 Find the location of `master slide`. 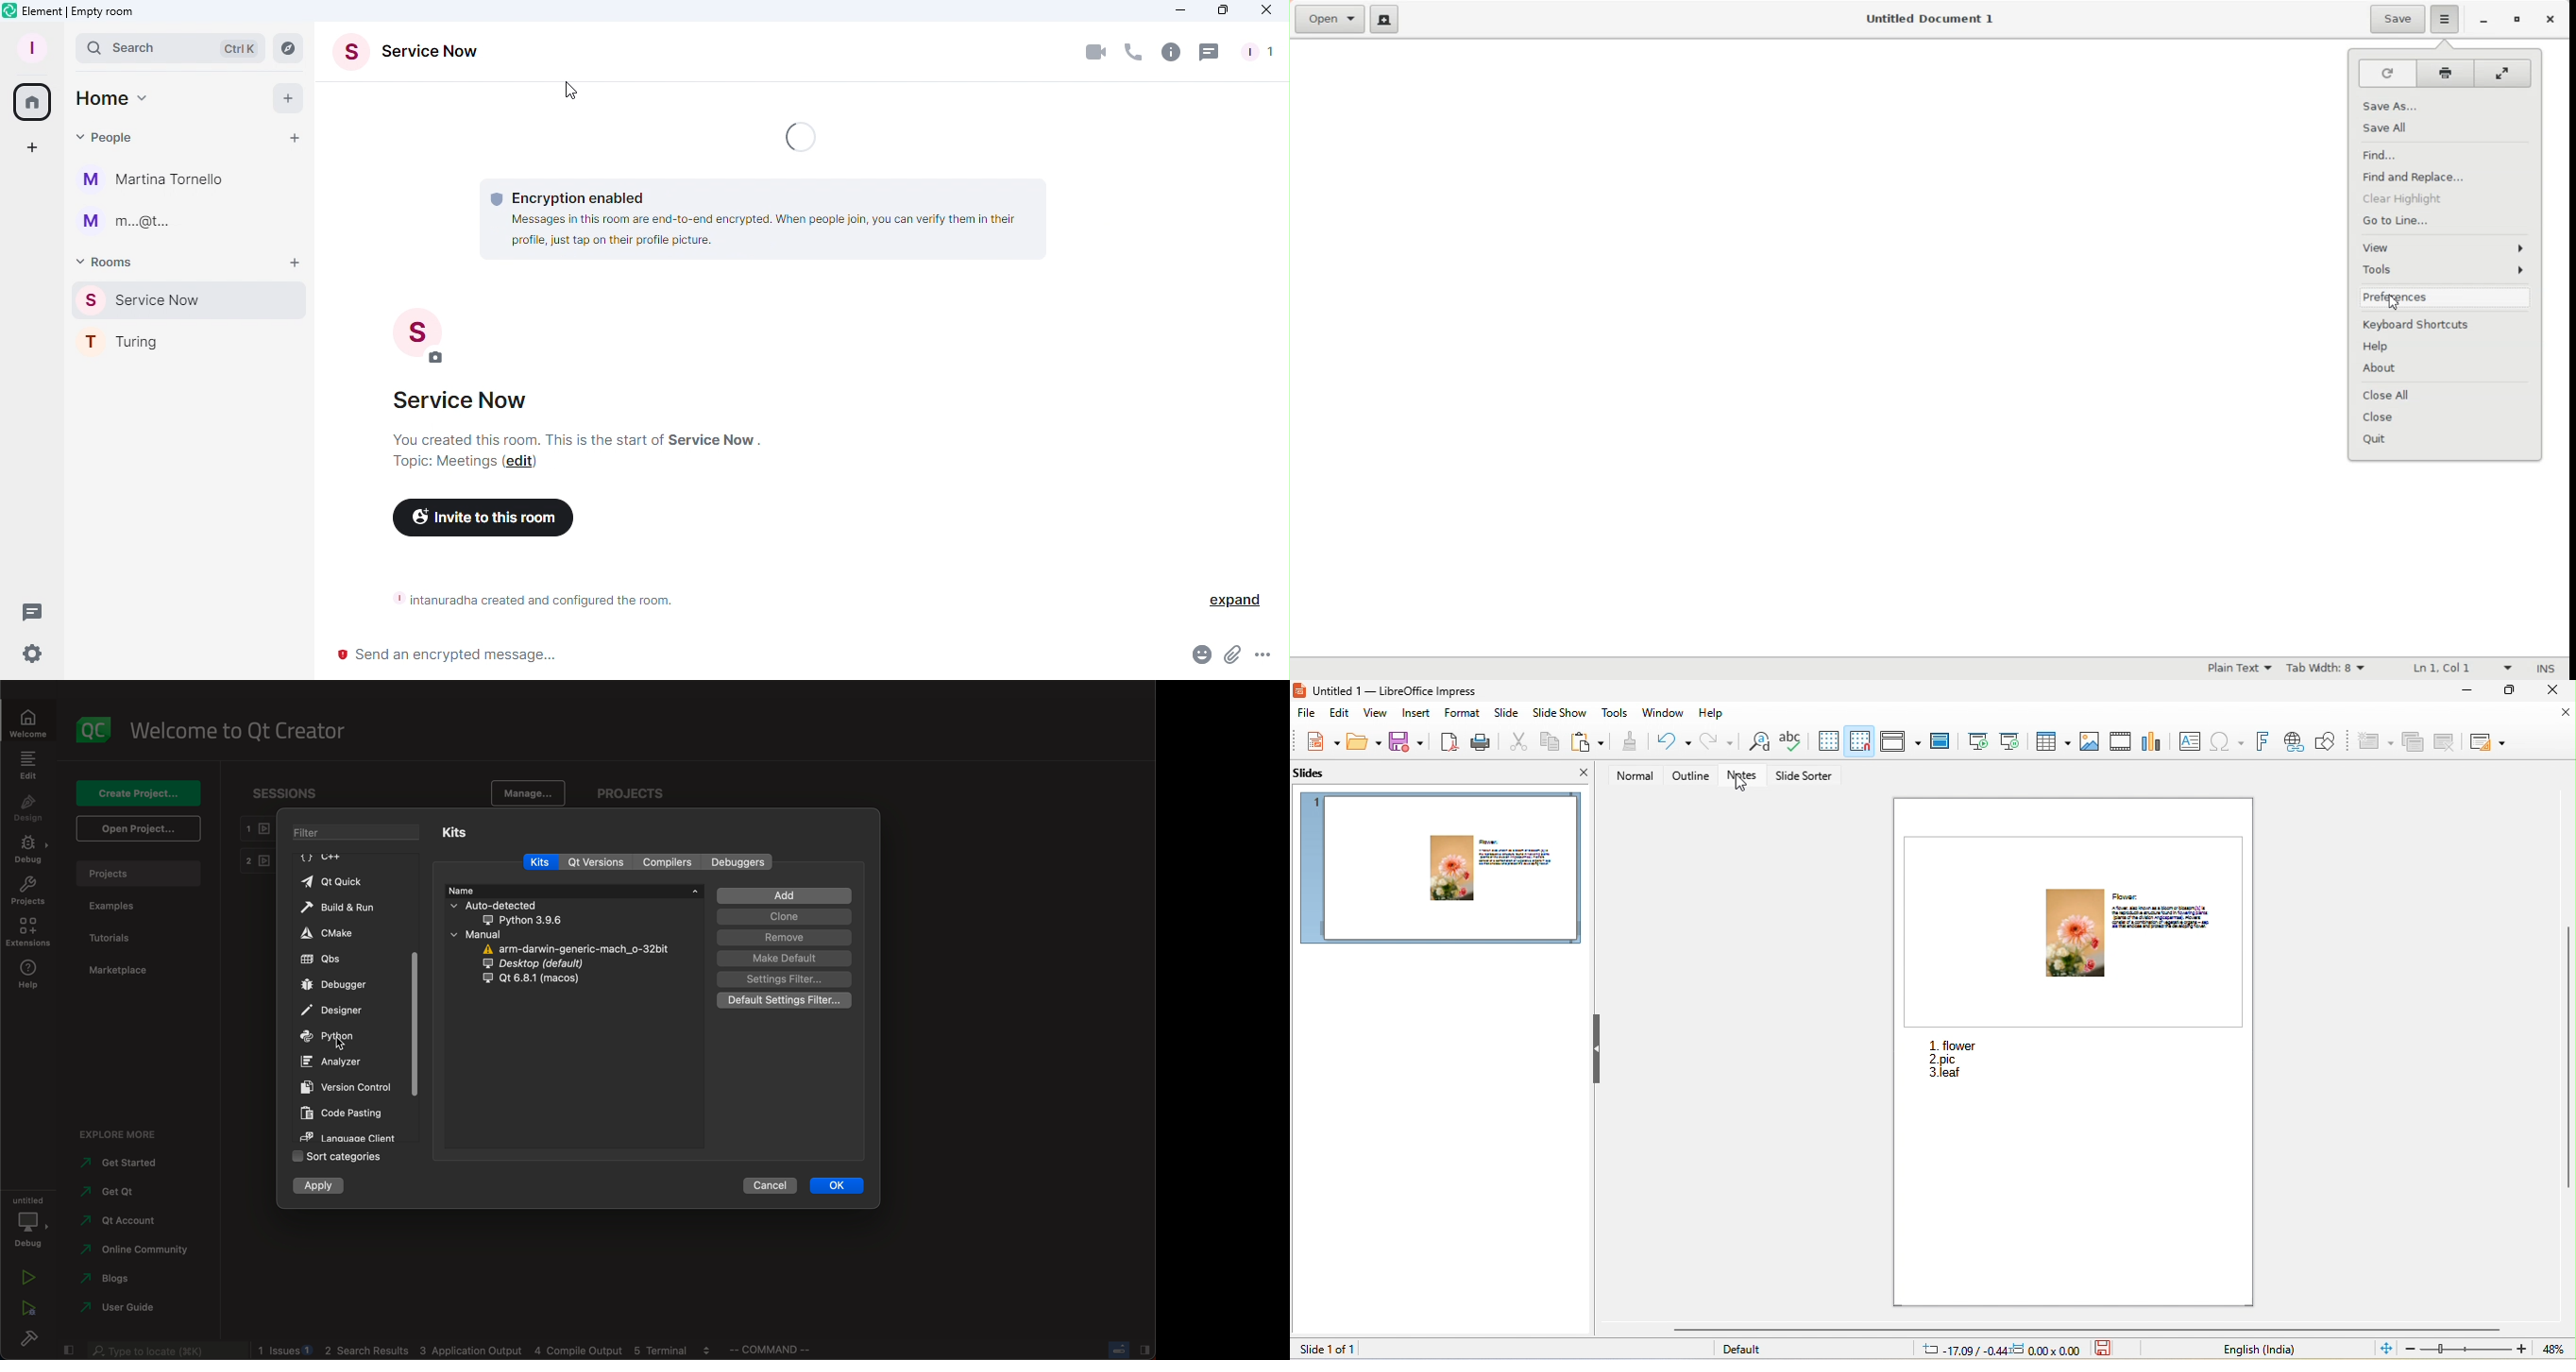

master slide is located at coordinates (1942, 741).